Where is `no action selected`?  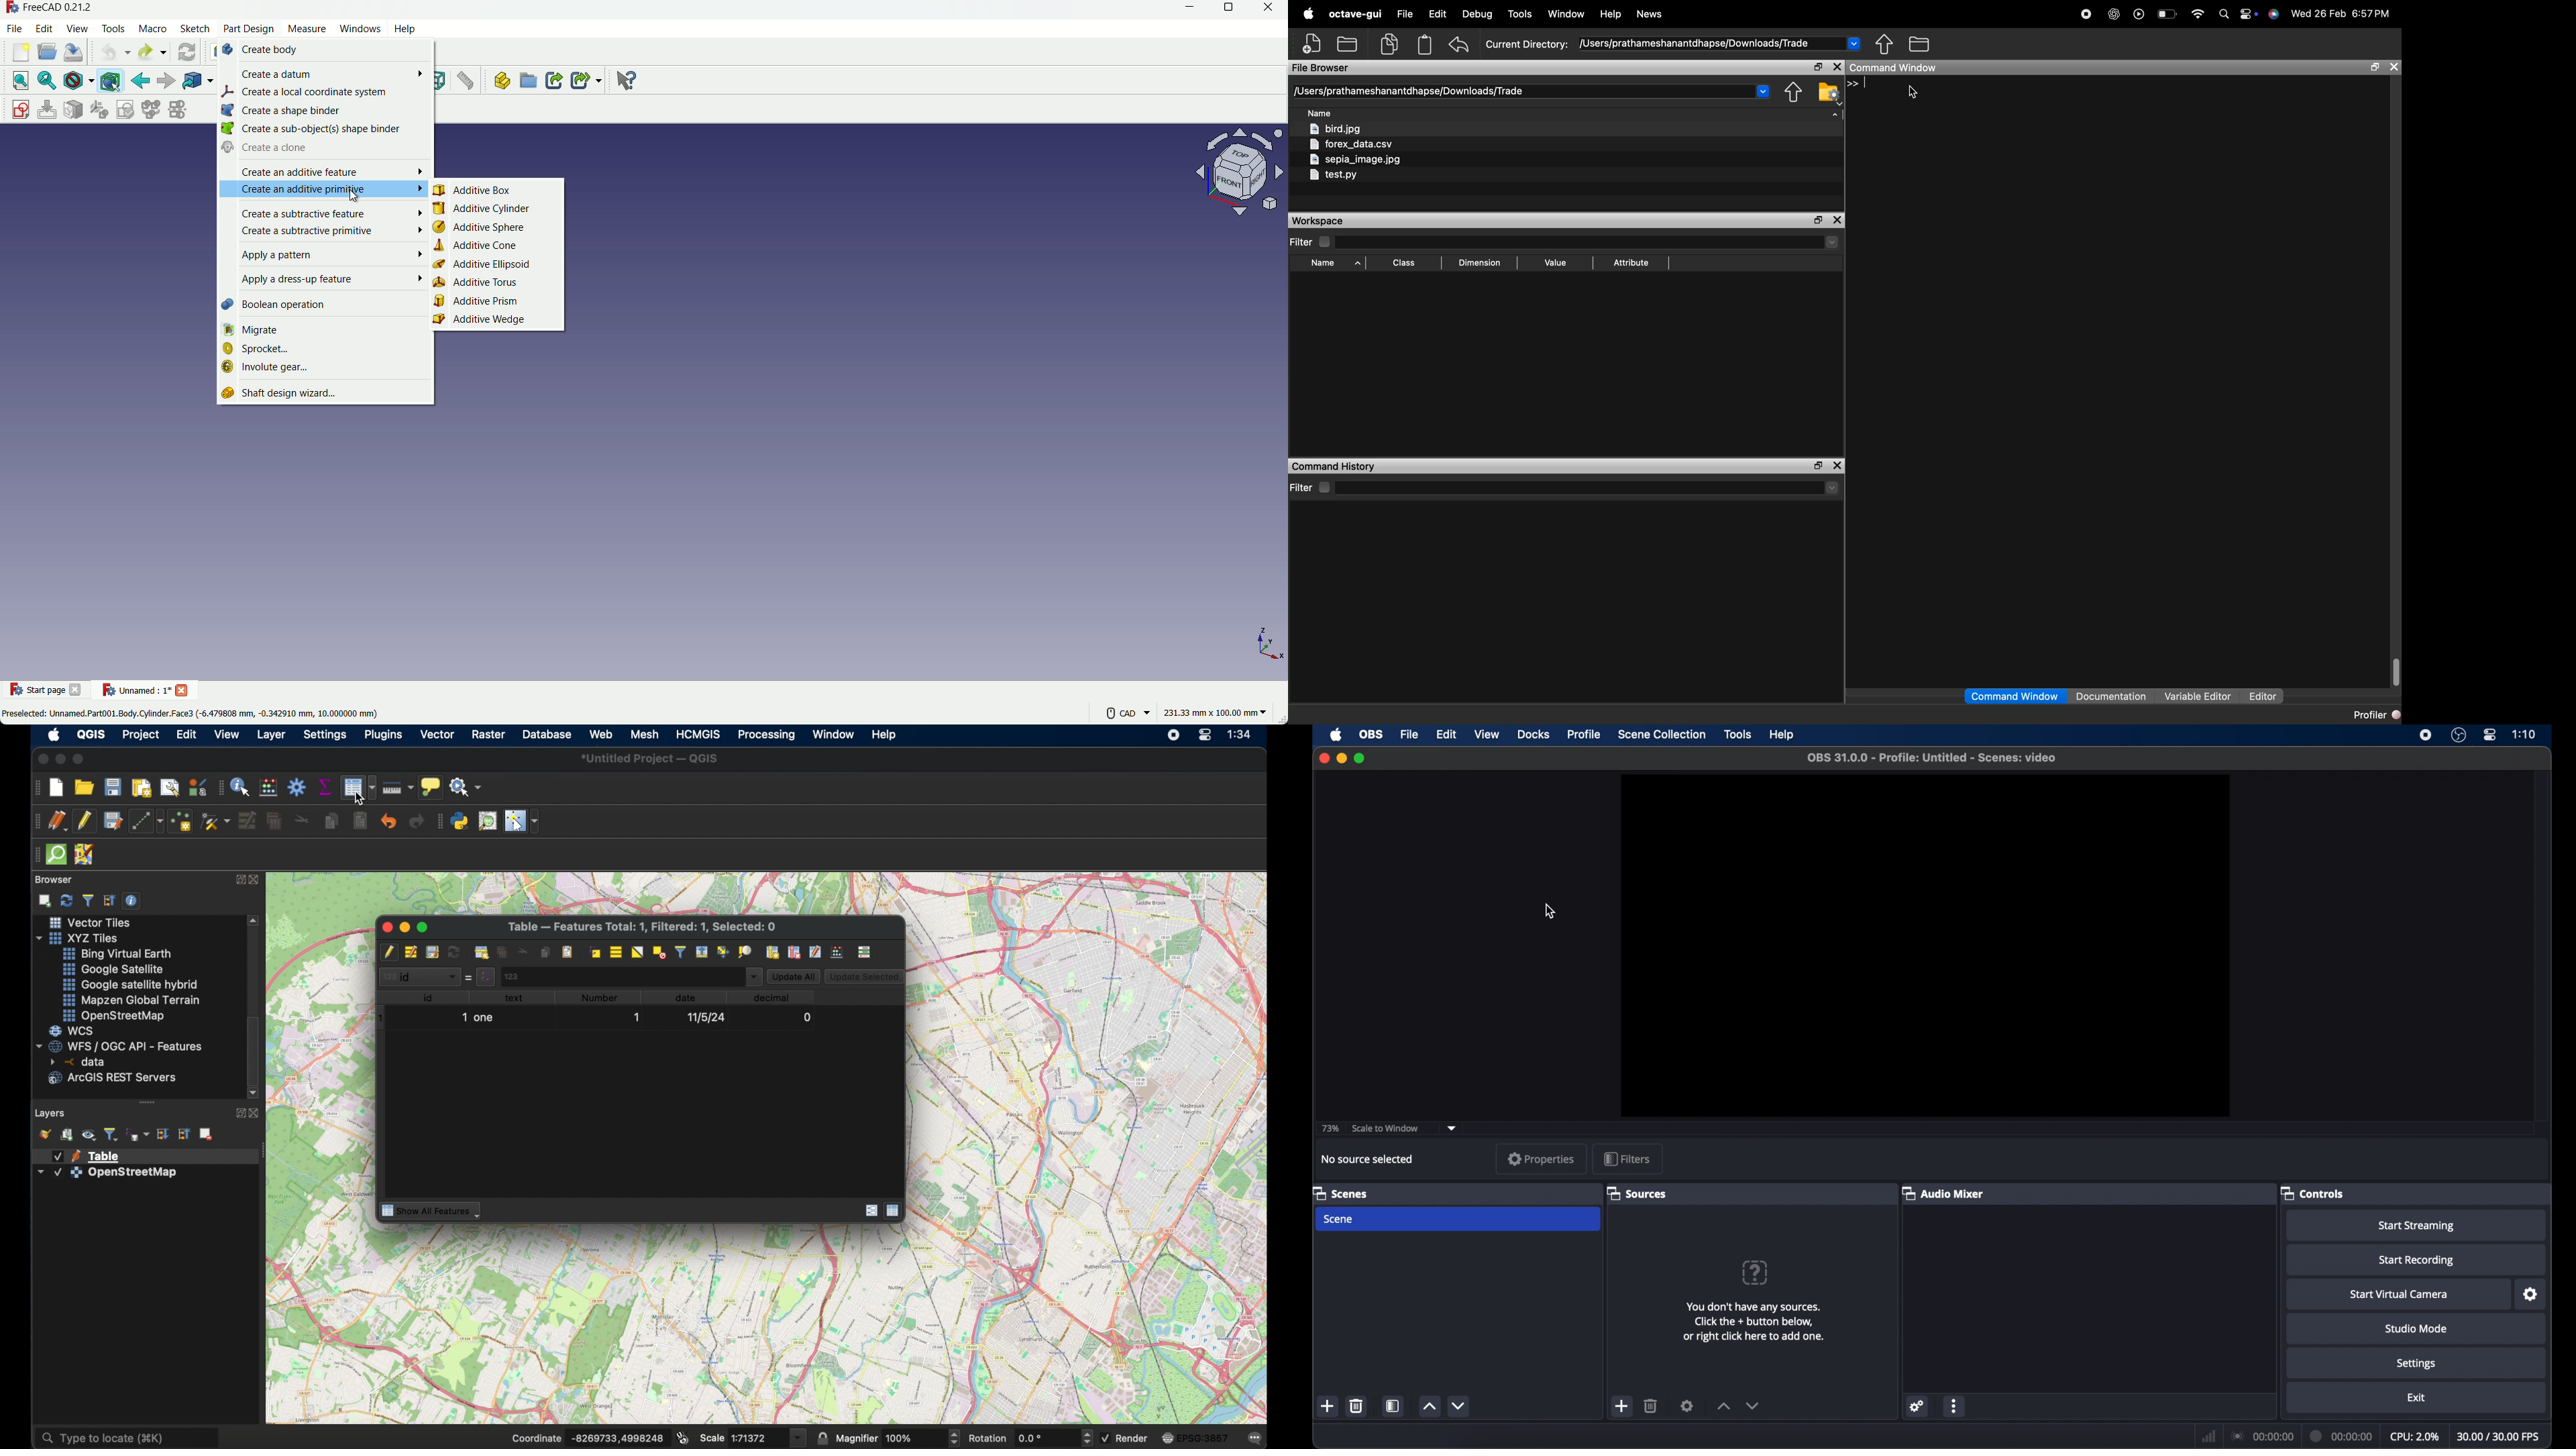
no action selected is located at coordinates (466, 786).